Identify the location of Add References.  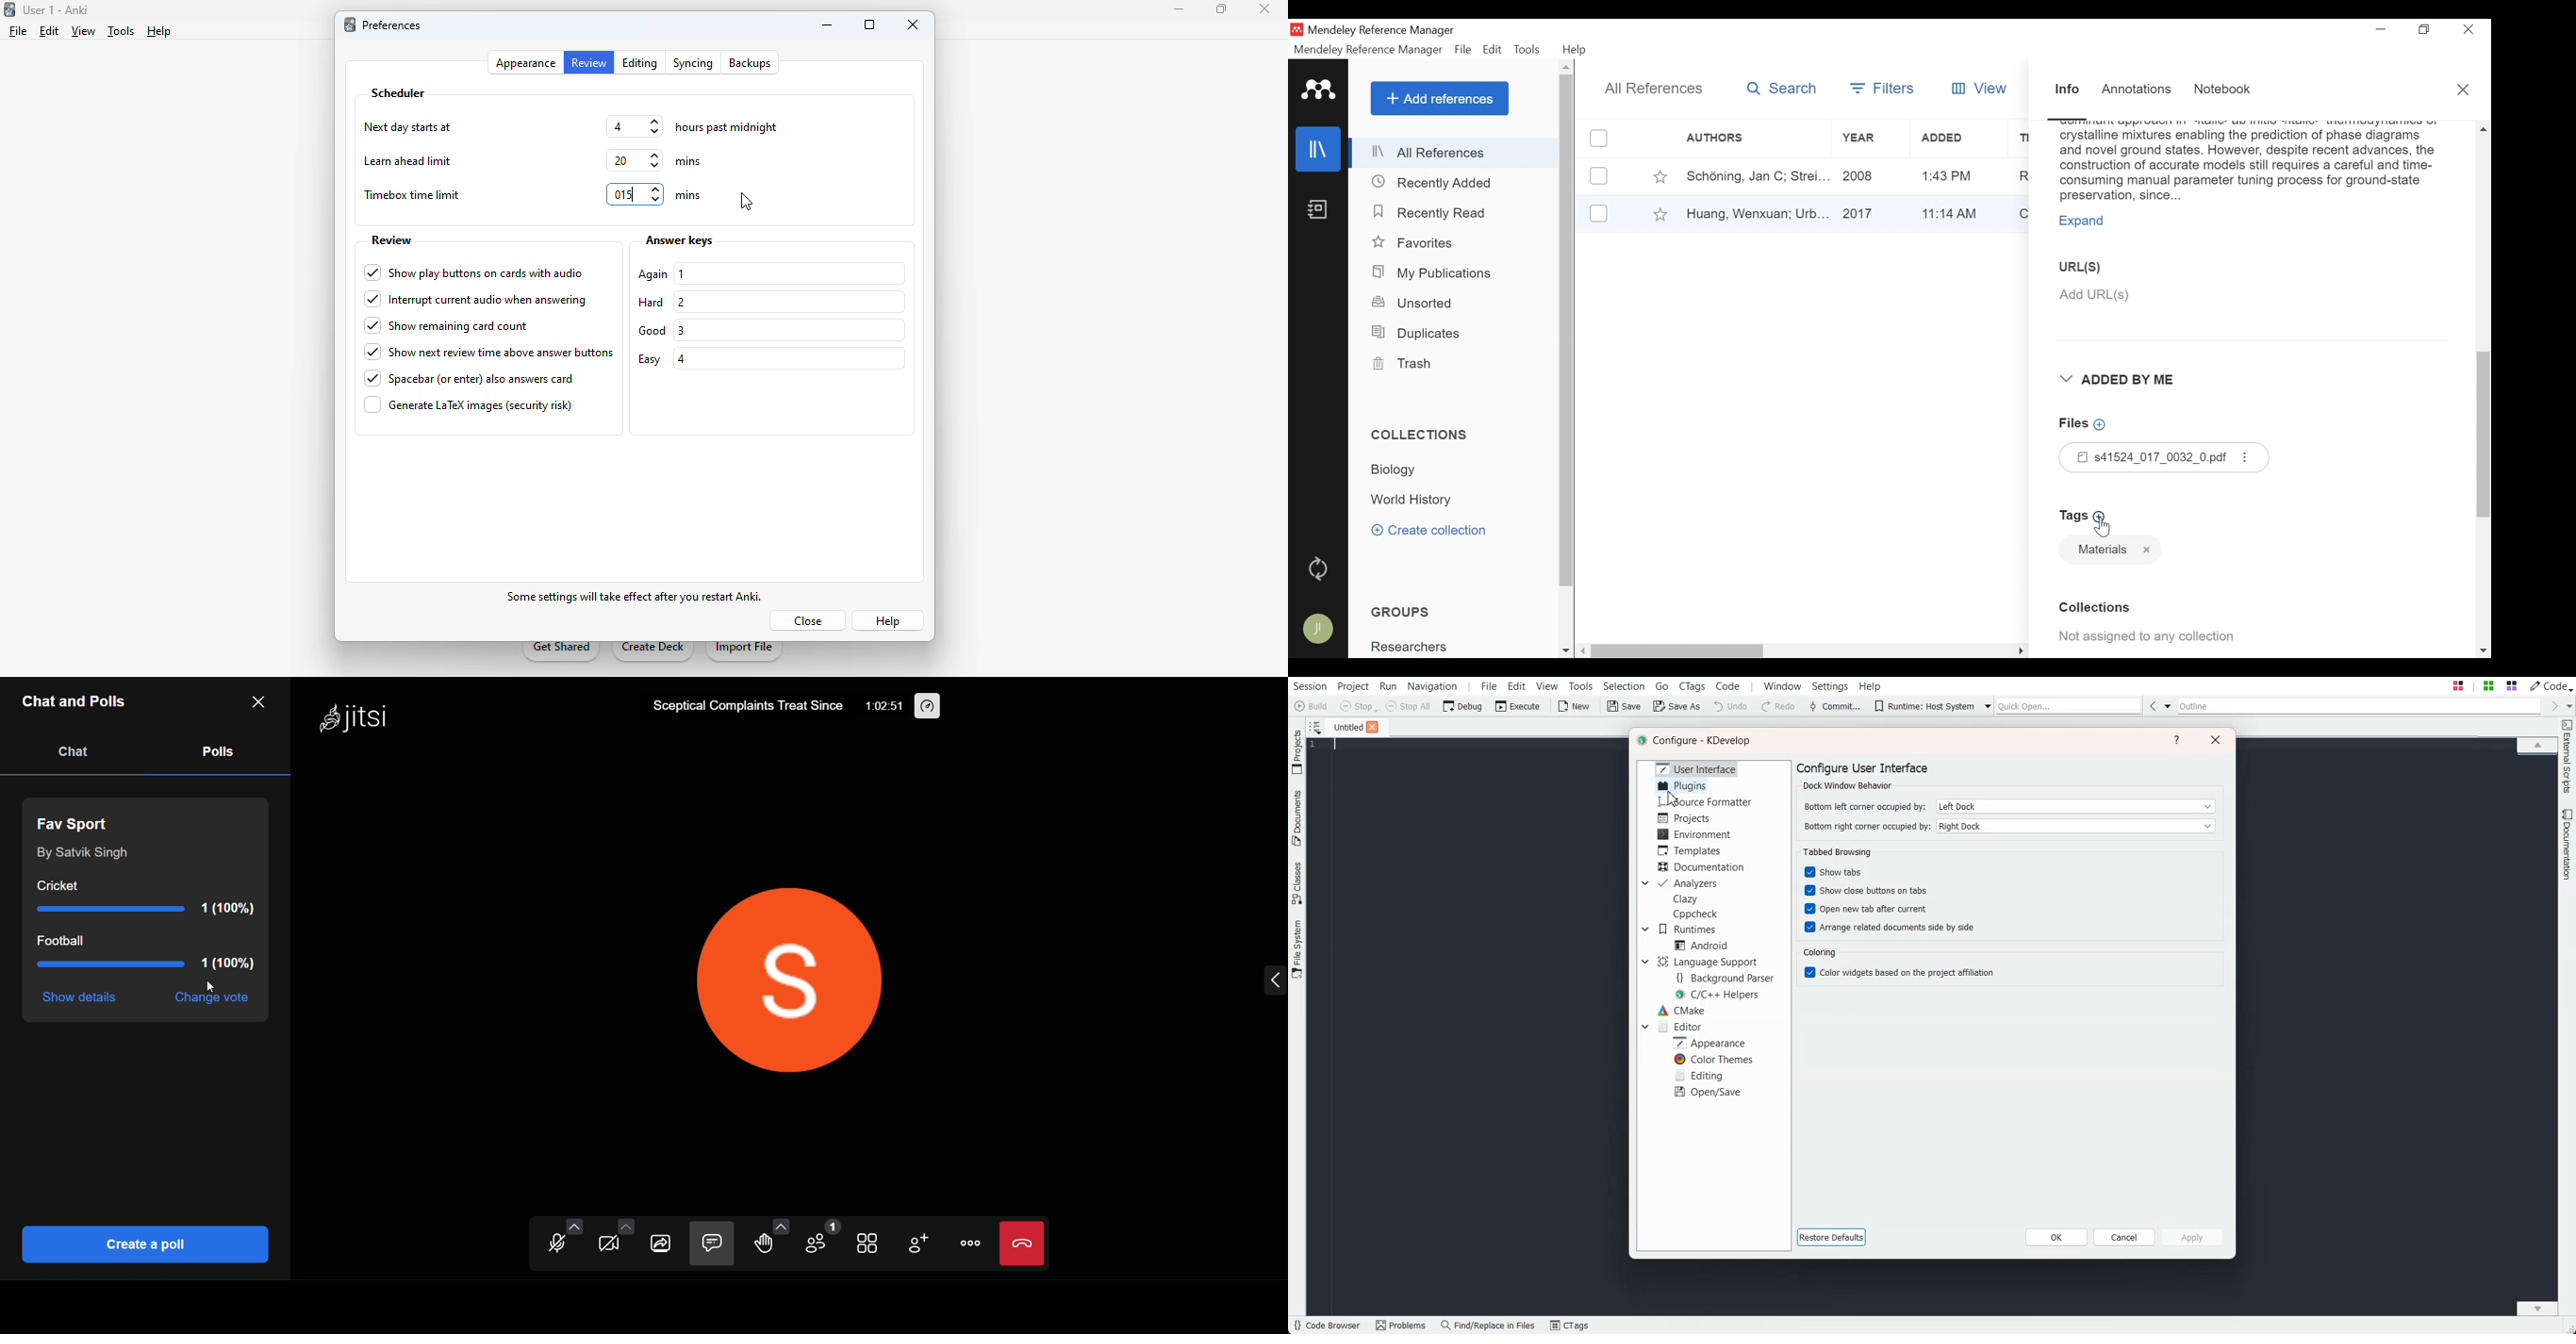
(1440, 98).